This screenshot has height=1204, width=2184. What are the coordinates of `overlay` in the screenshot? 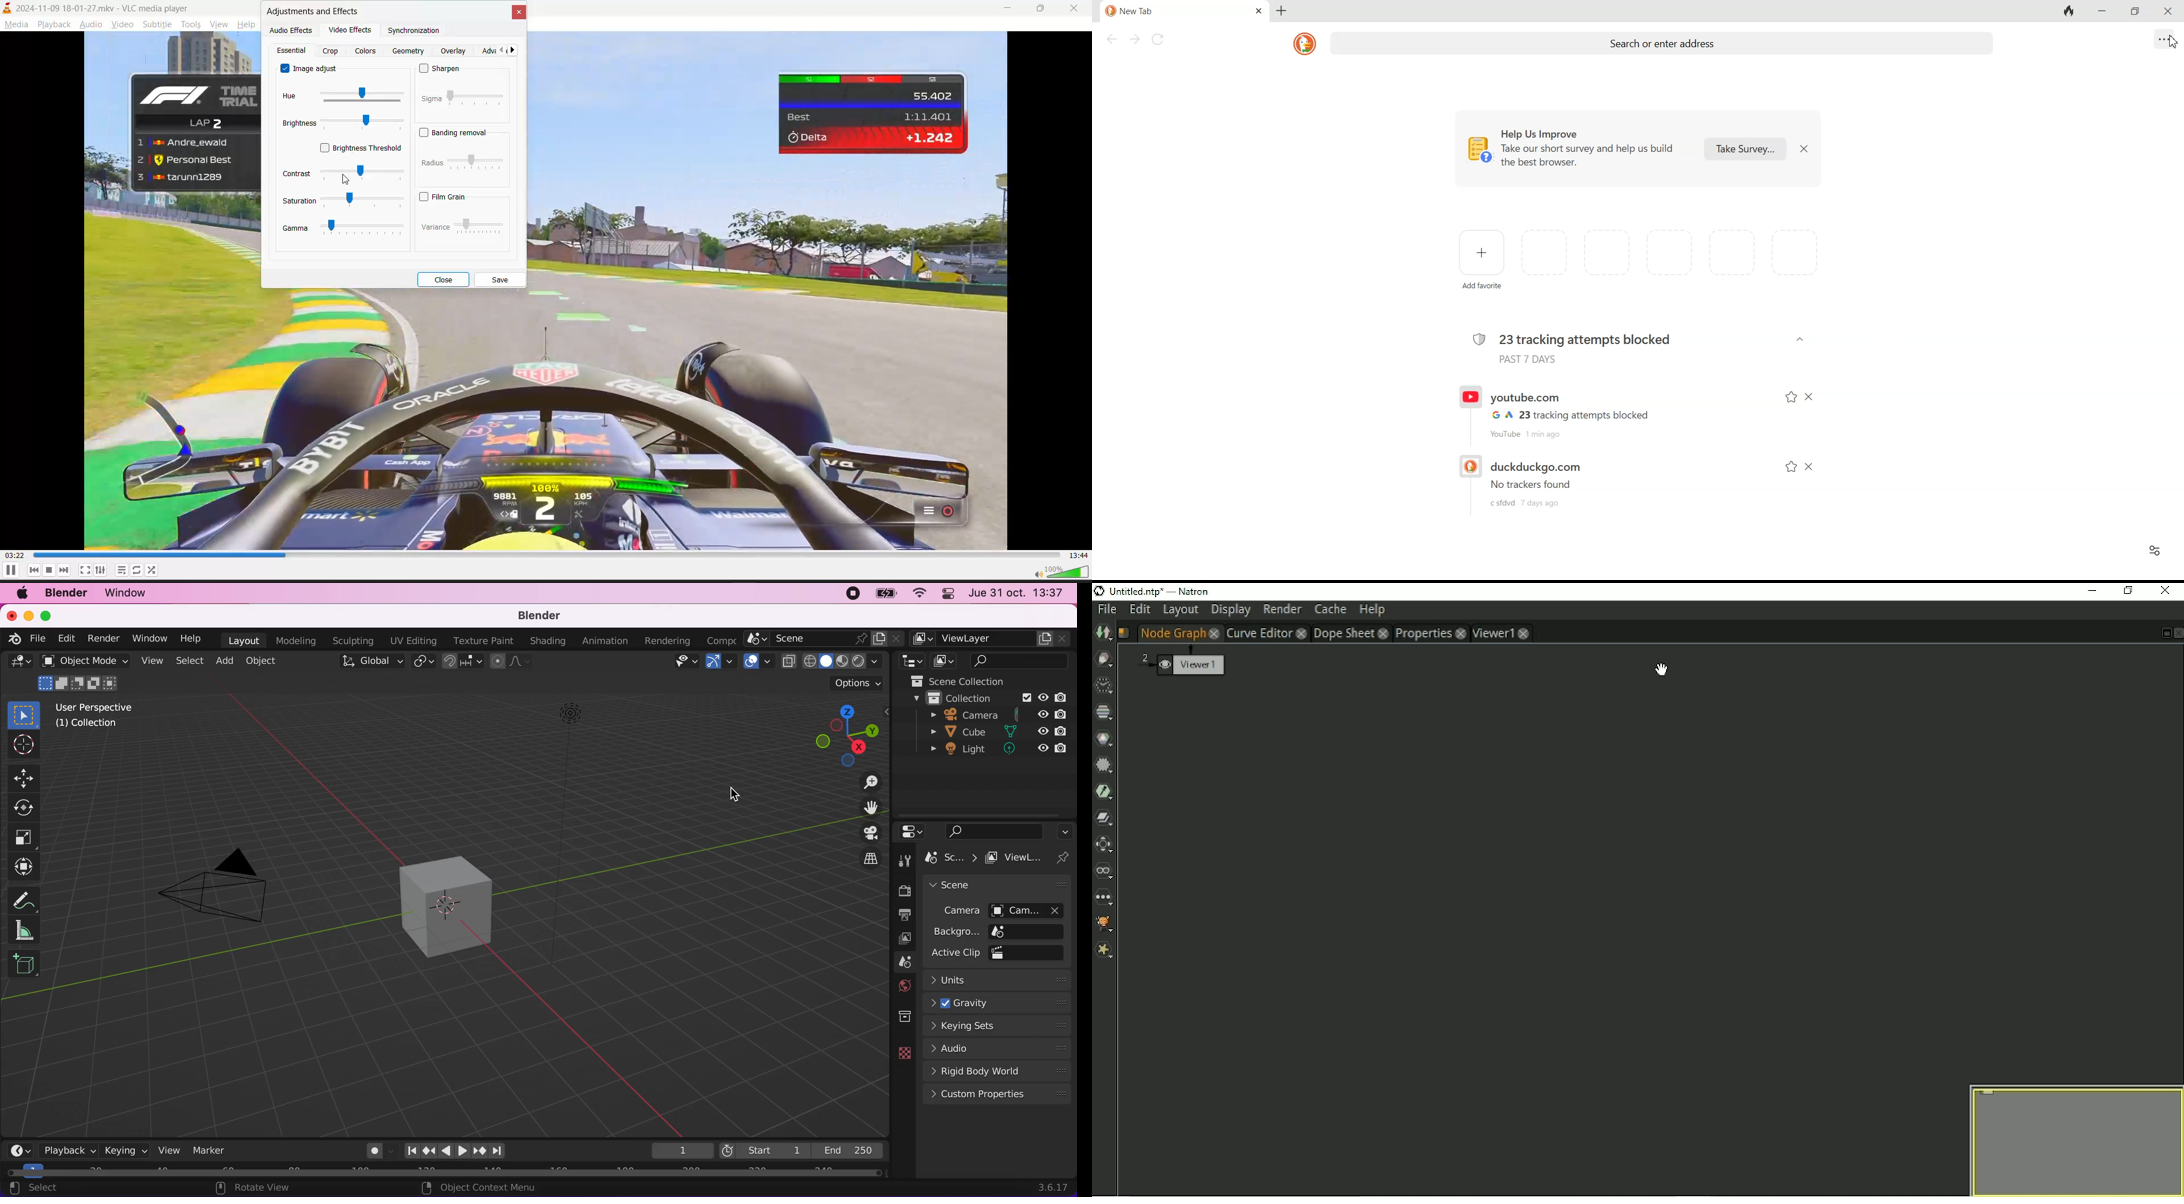 It's located at (455, 51).